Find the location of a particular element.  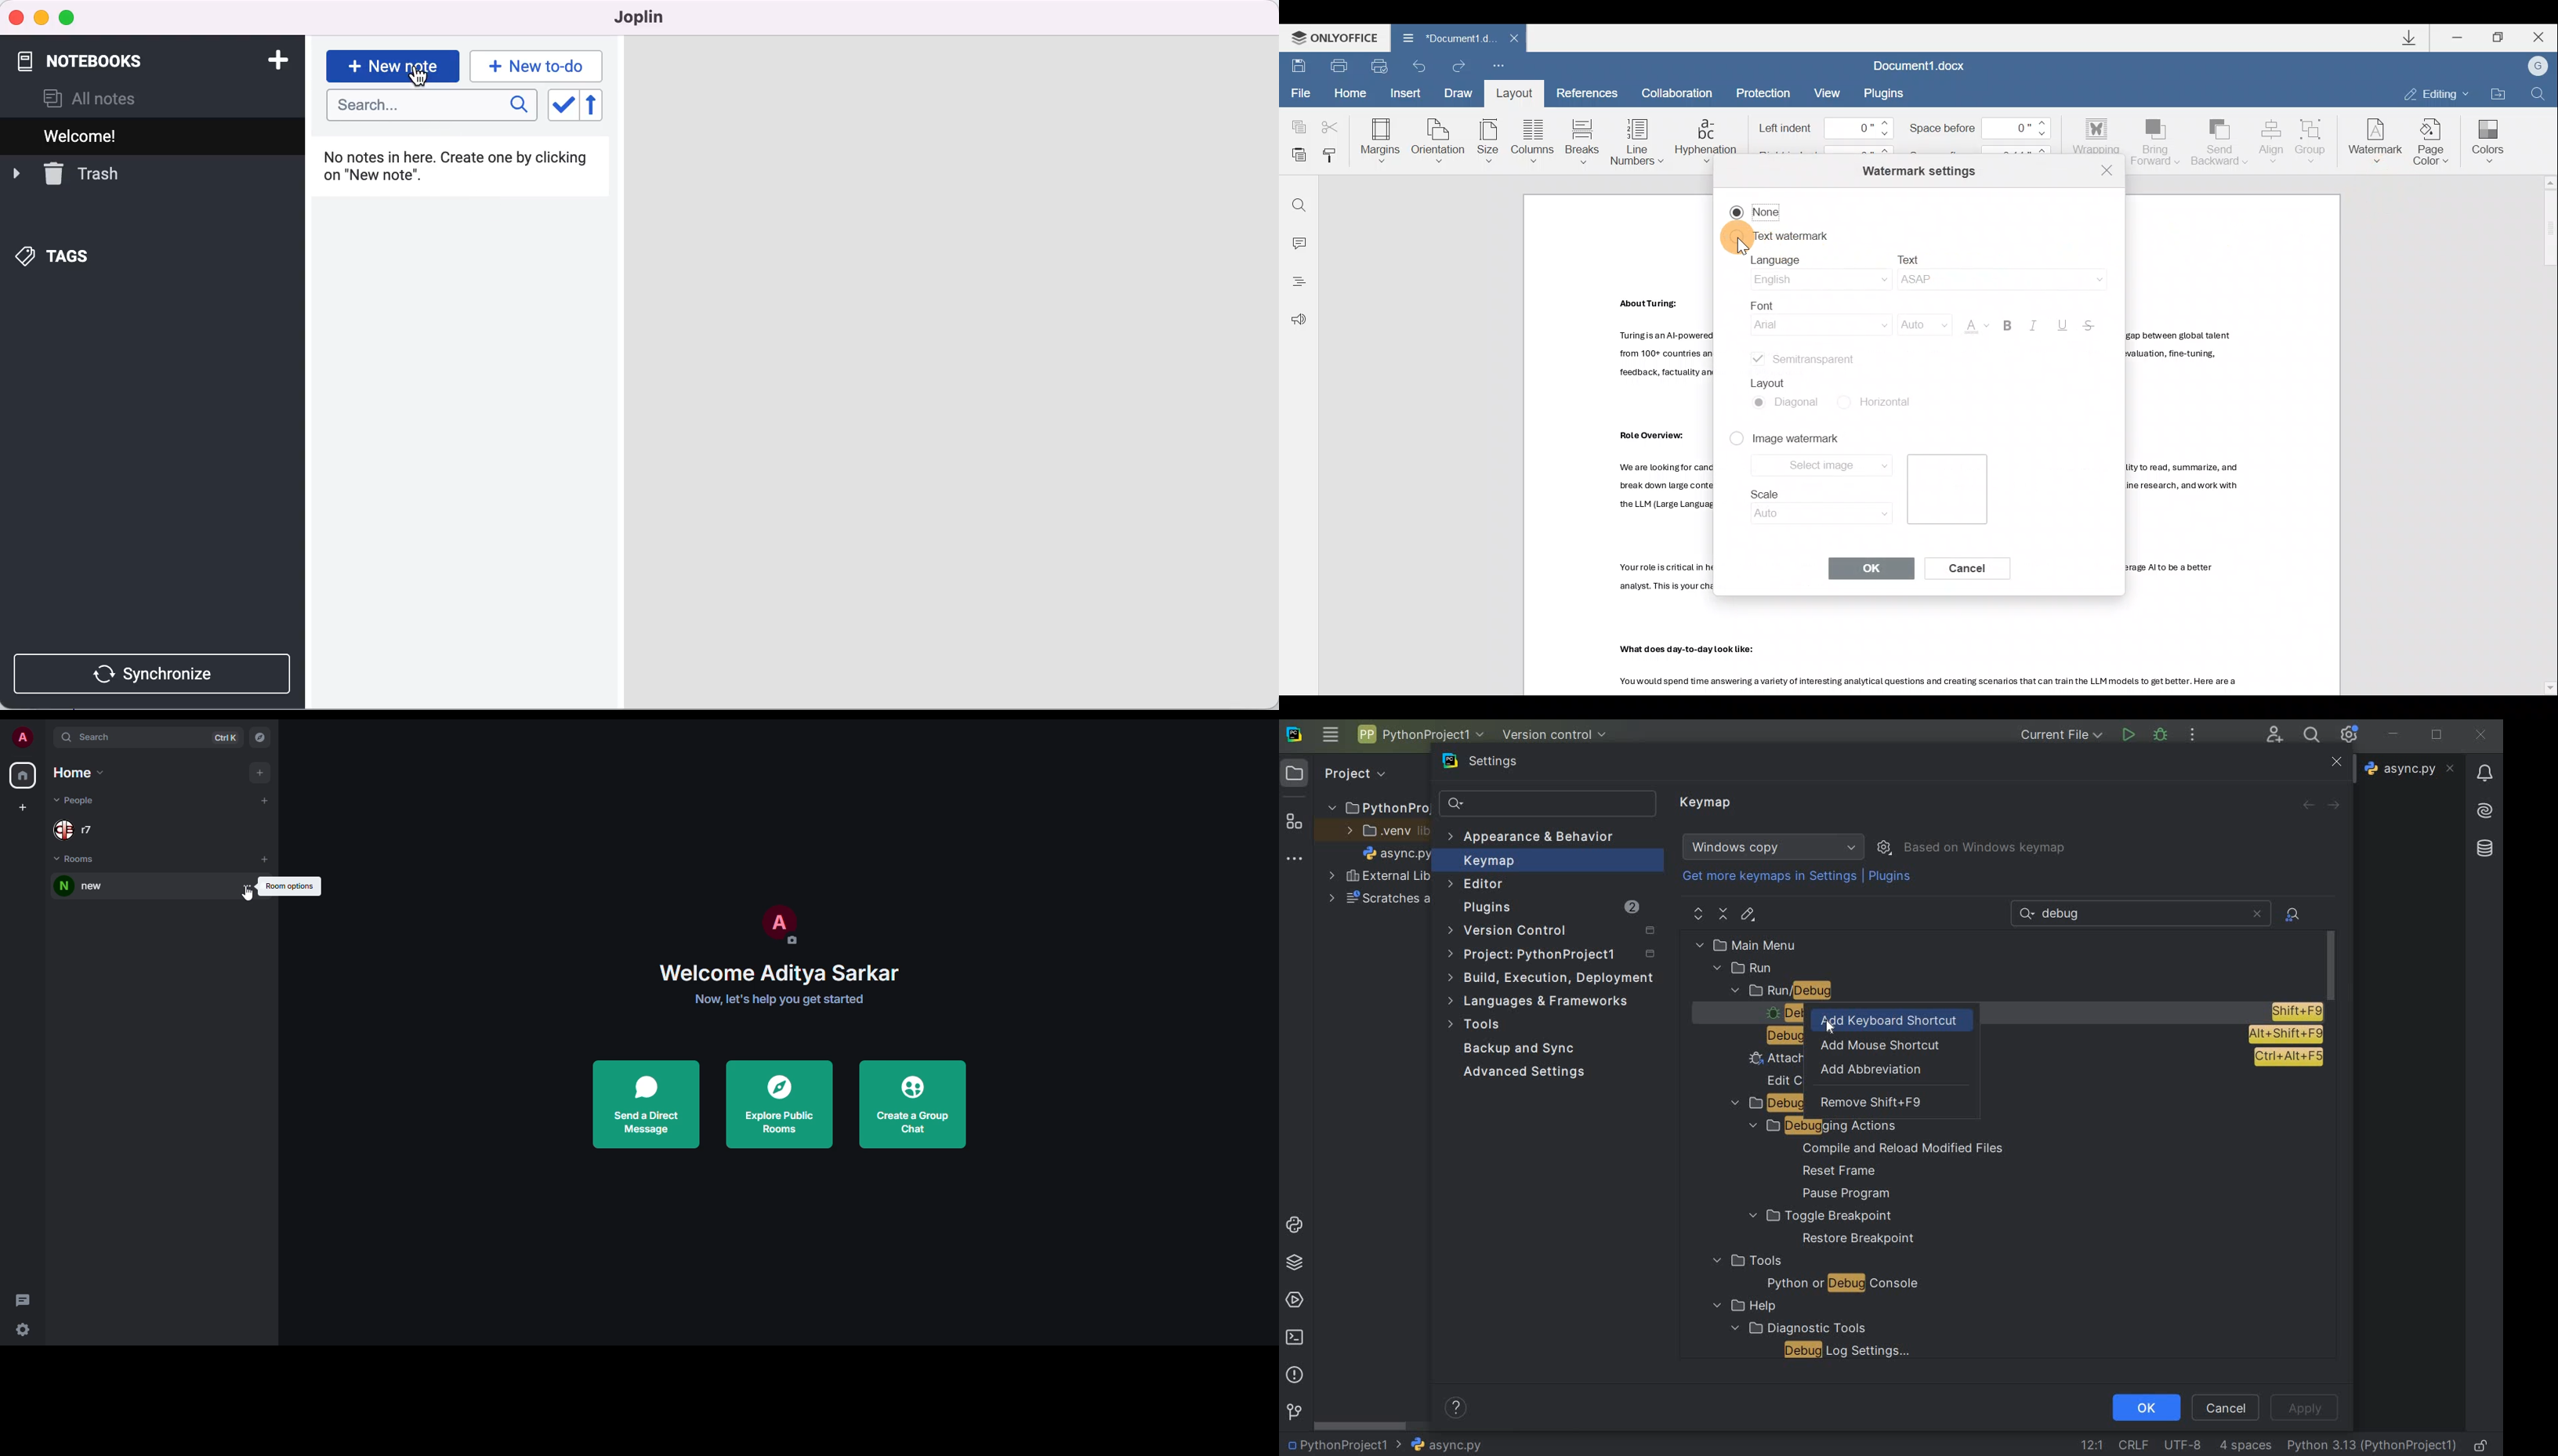

tags is located at coordinates (73, 258).